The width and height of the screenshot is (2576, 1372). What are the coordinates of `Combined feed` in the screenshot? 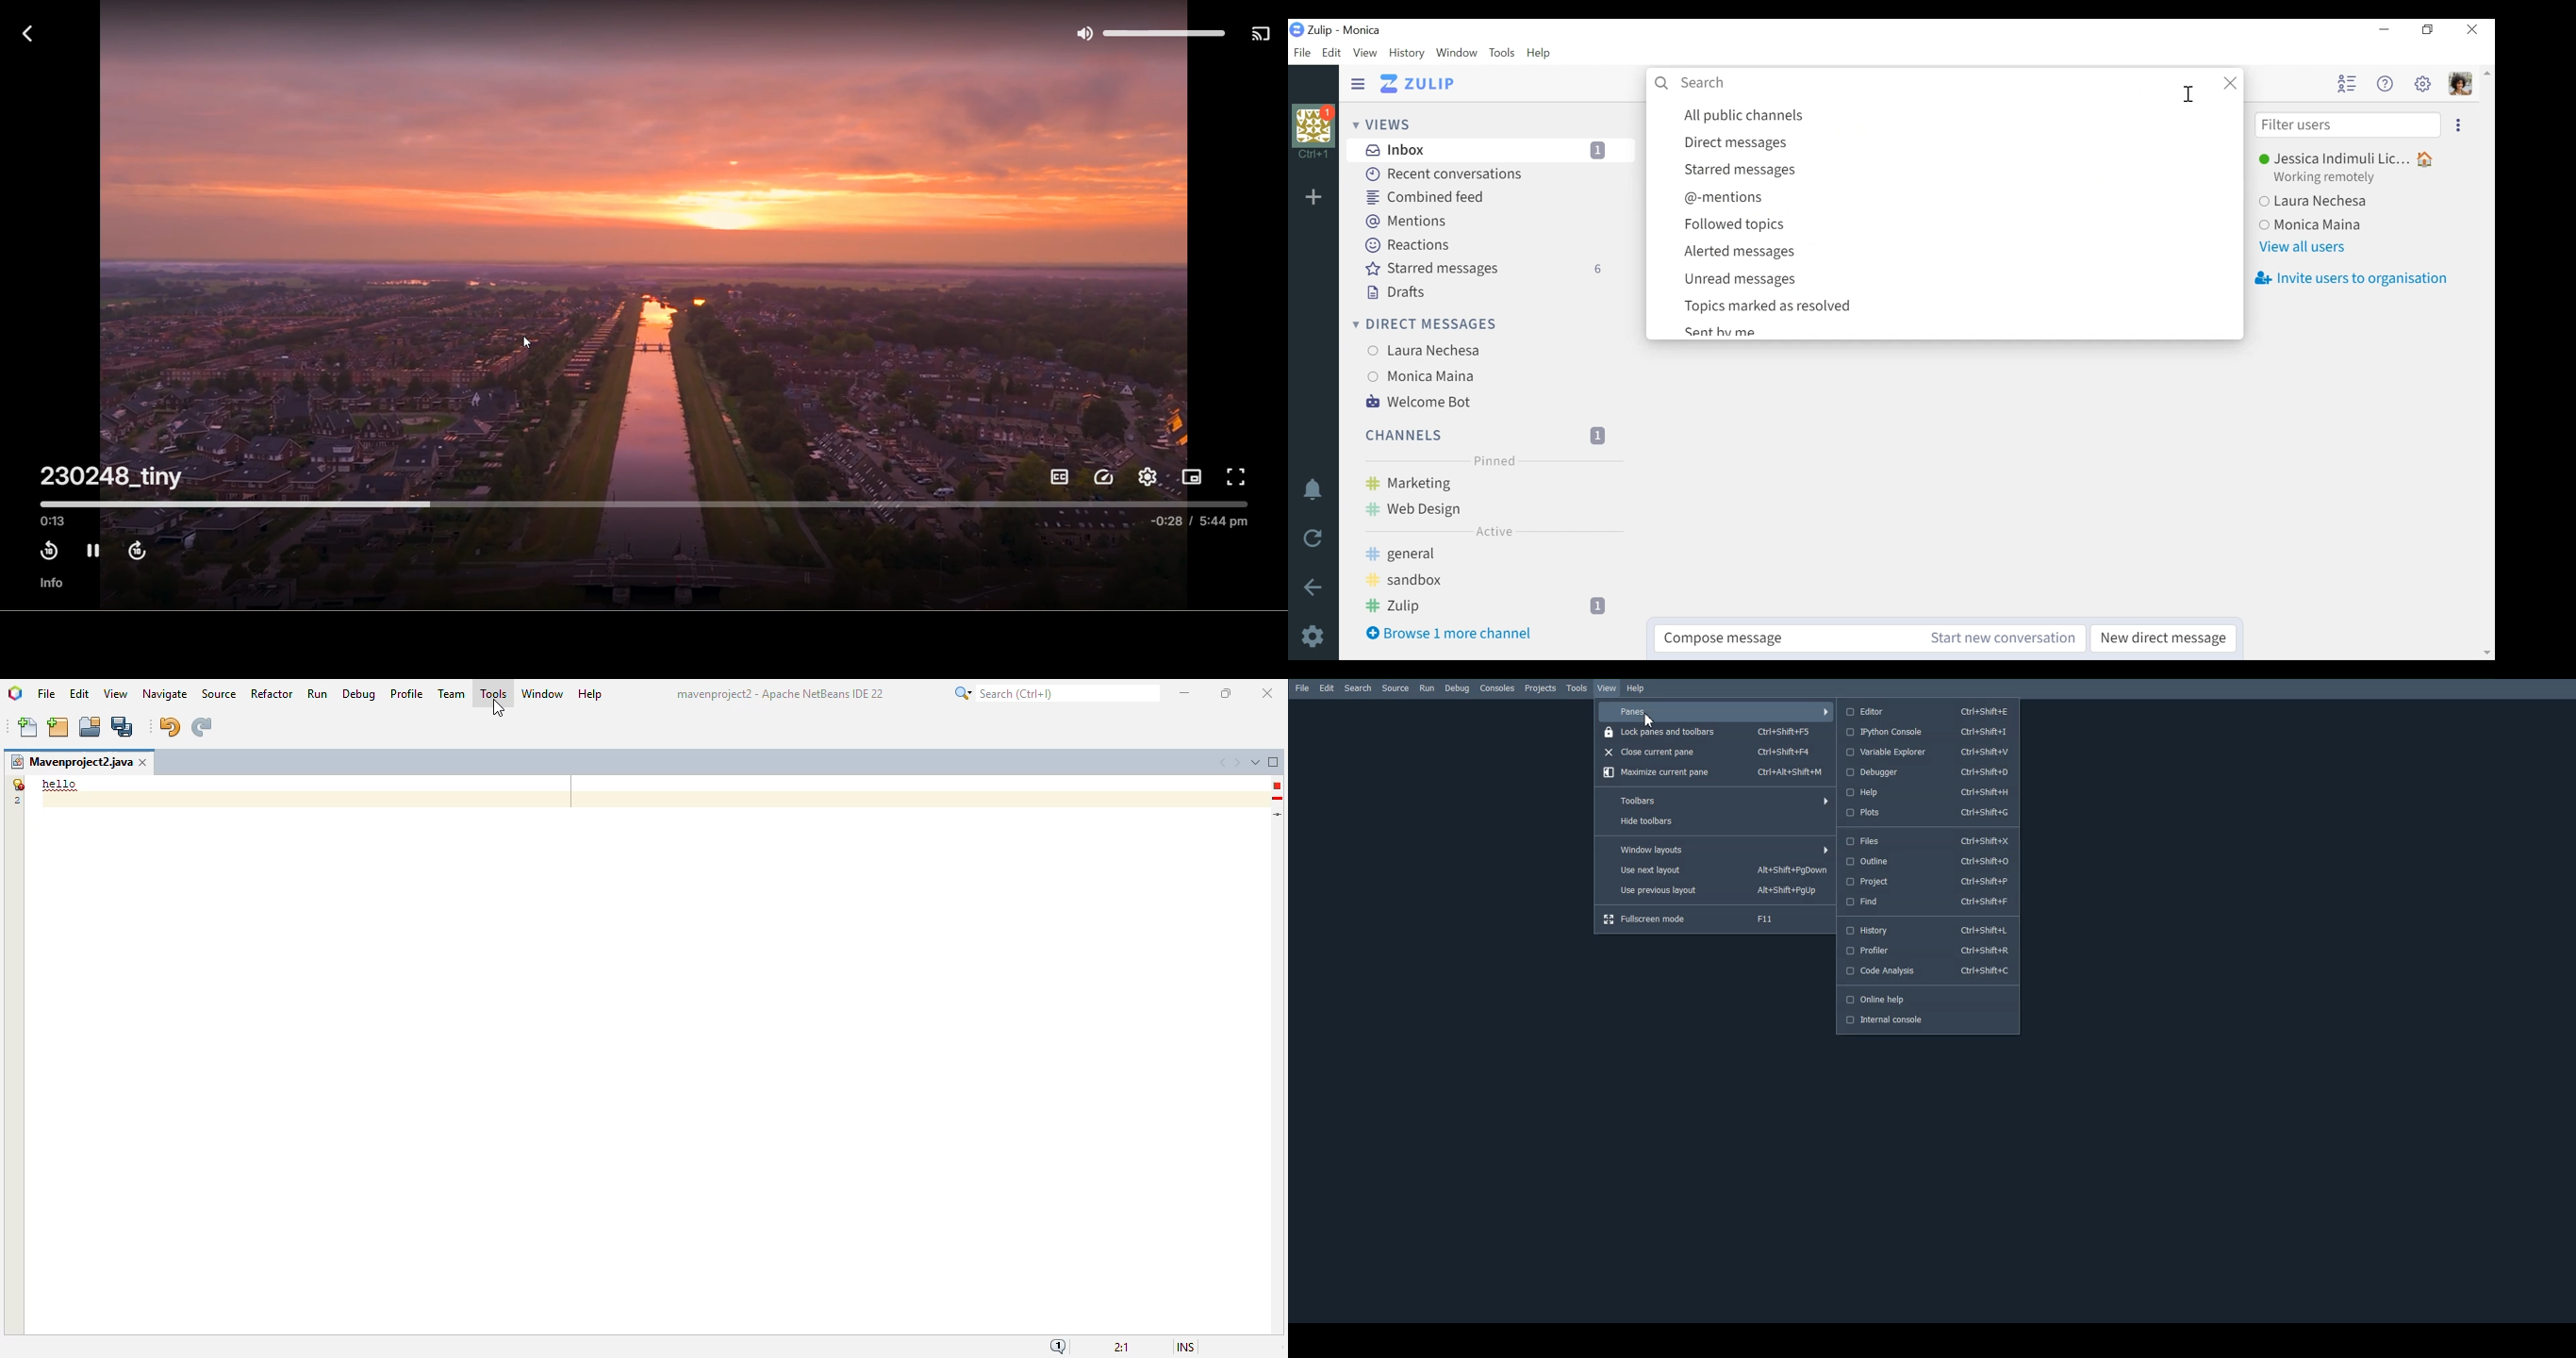 It's located at (1428, 197).